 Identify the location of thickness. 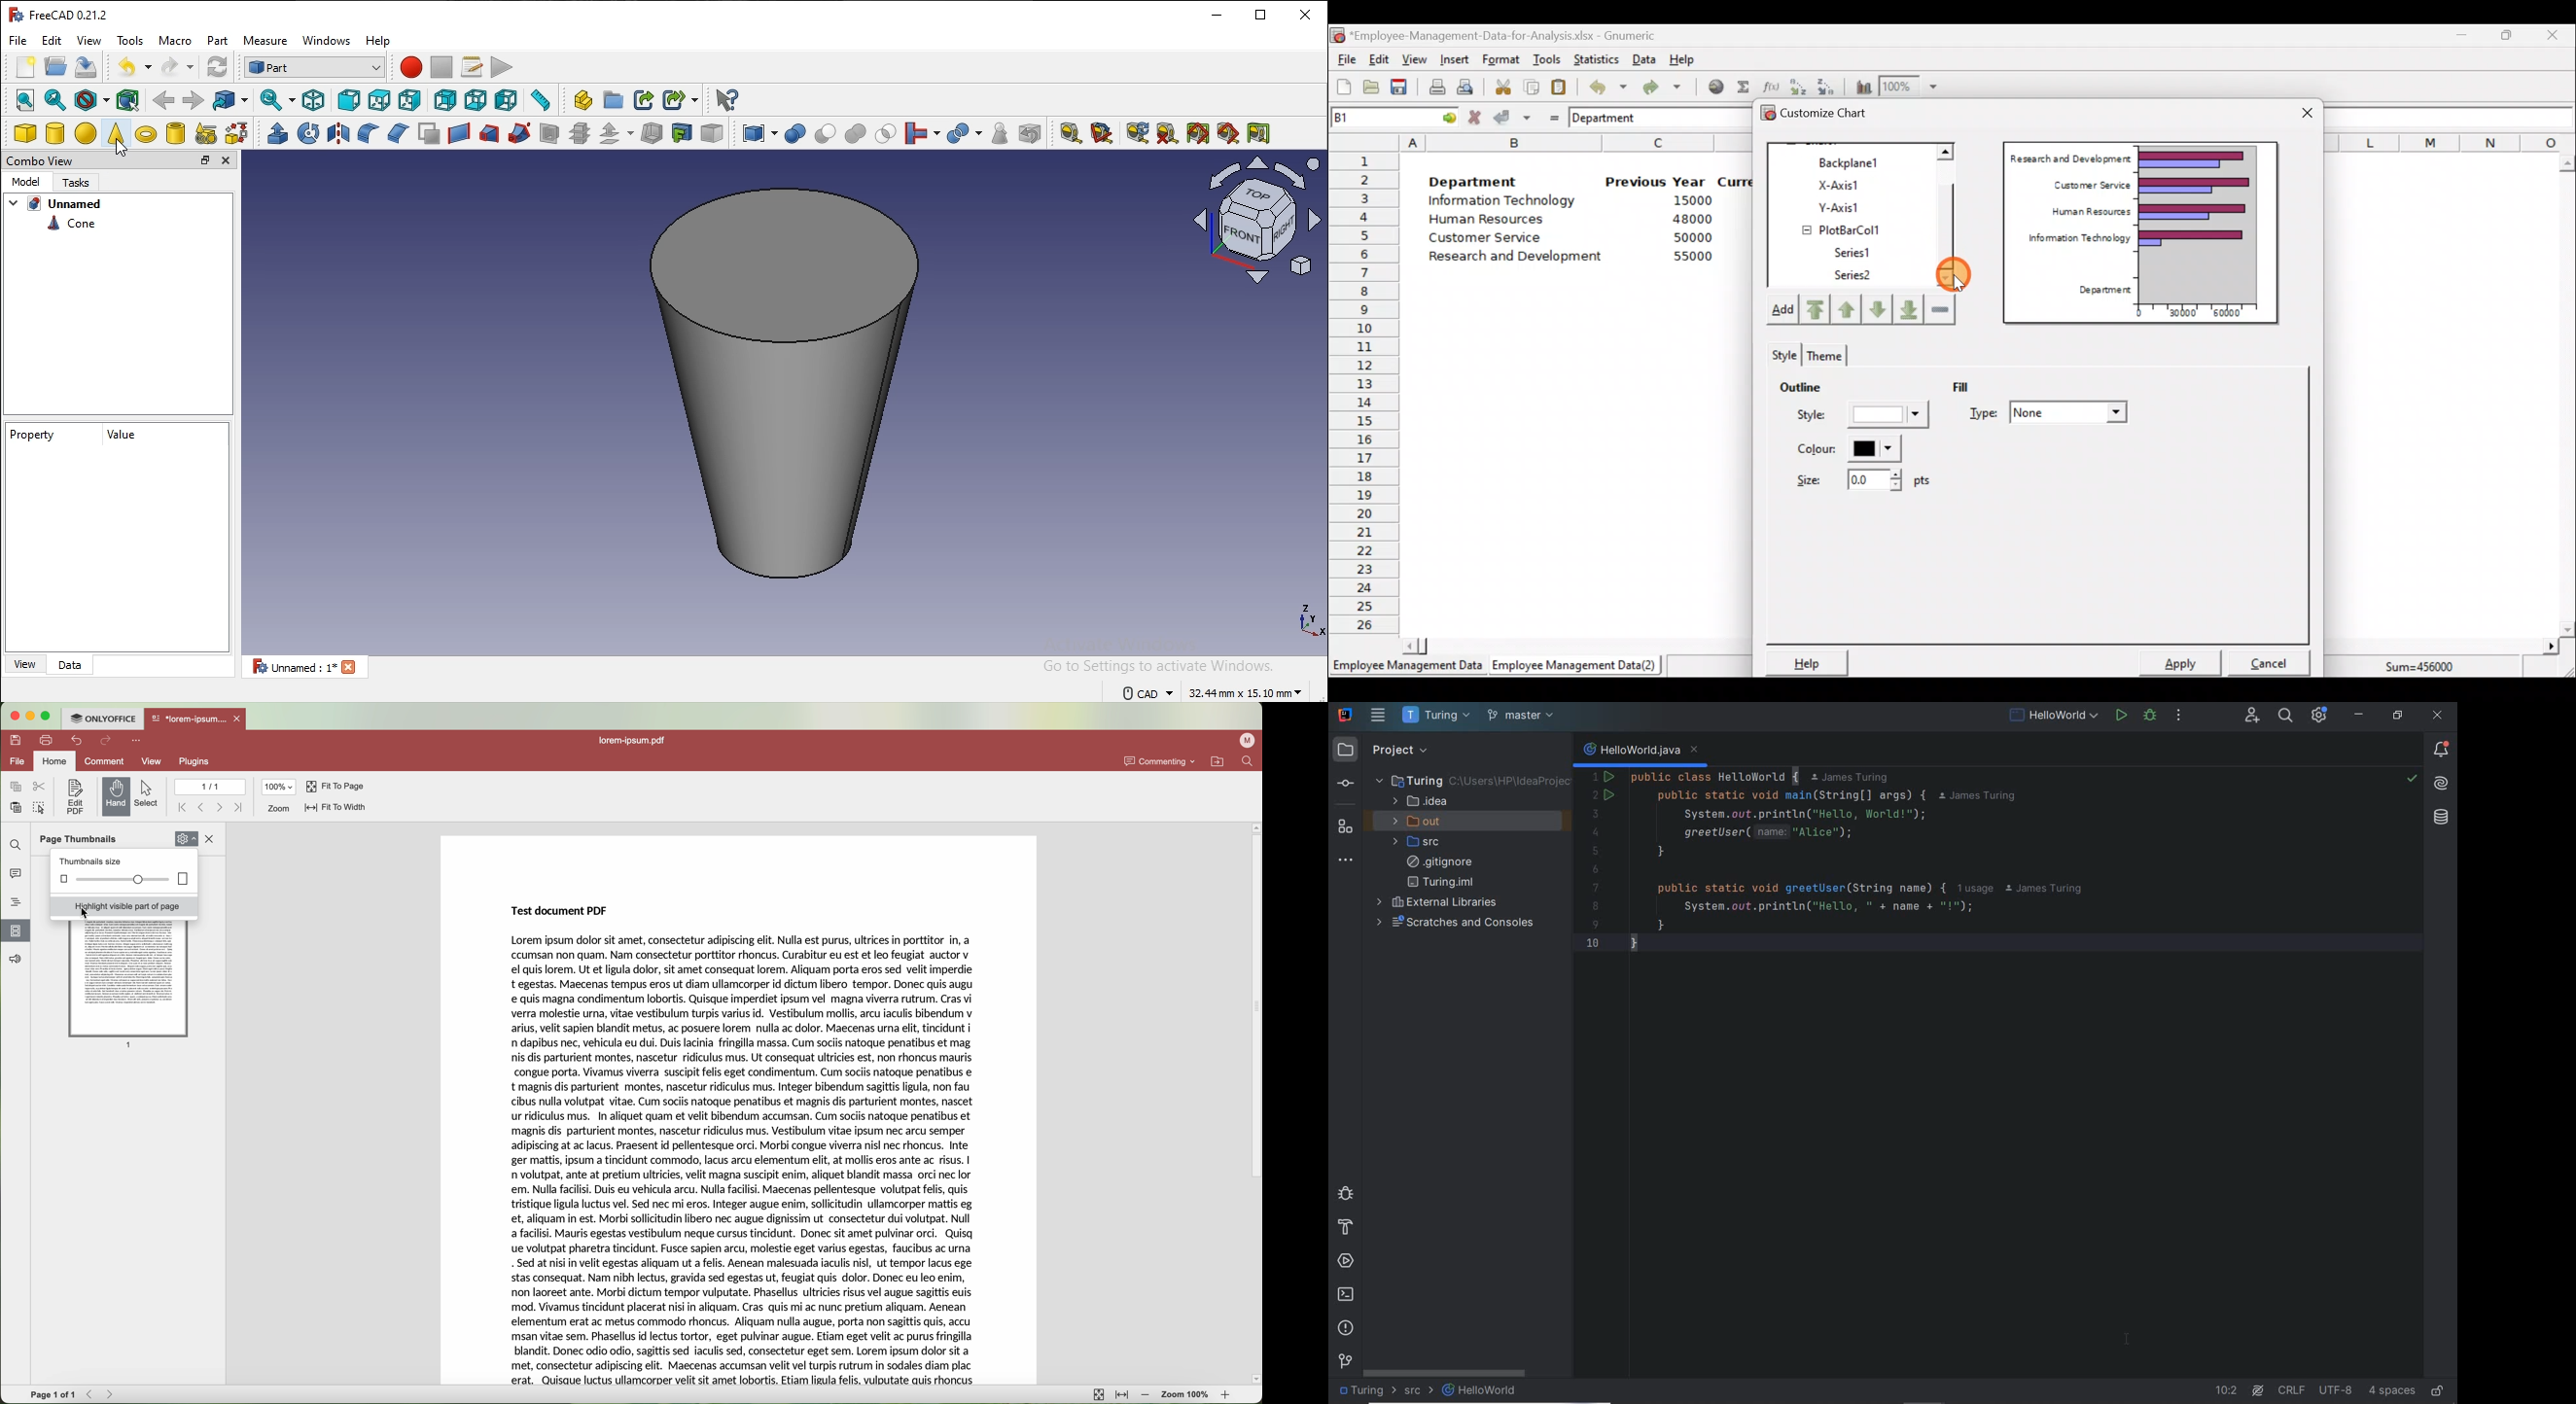
(651, 134).